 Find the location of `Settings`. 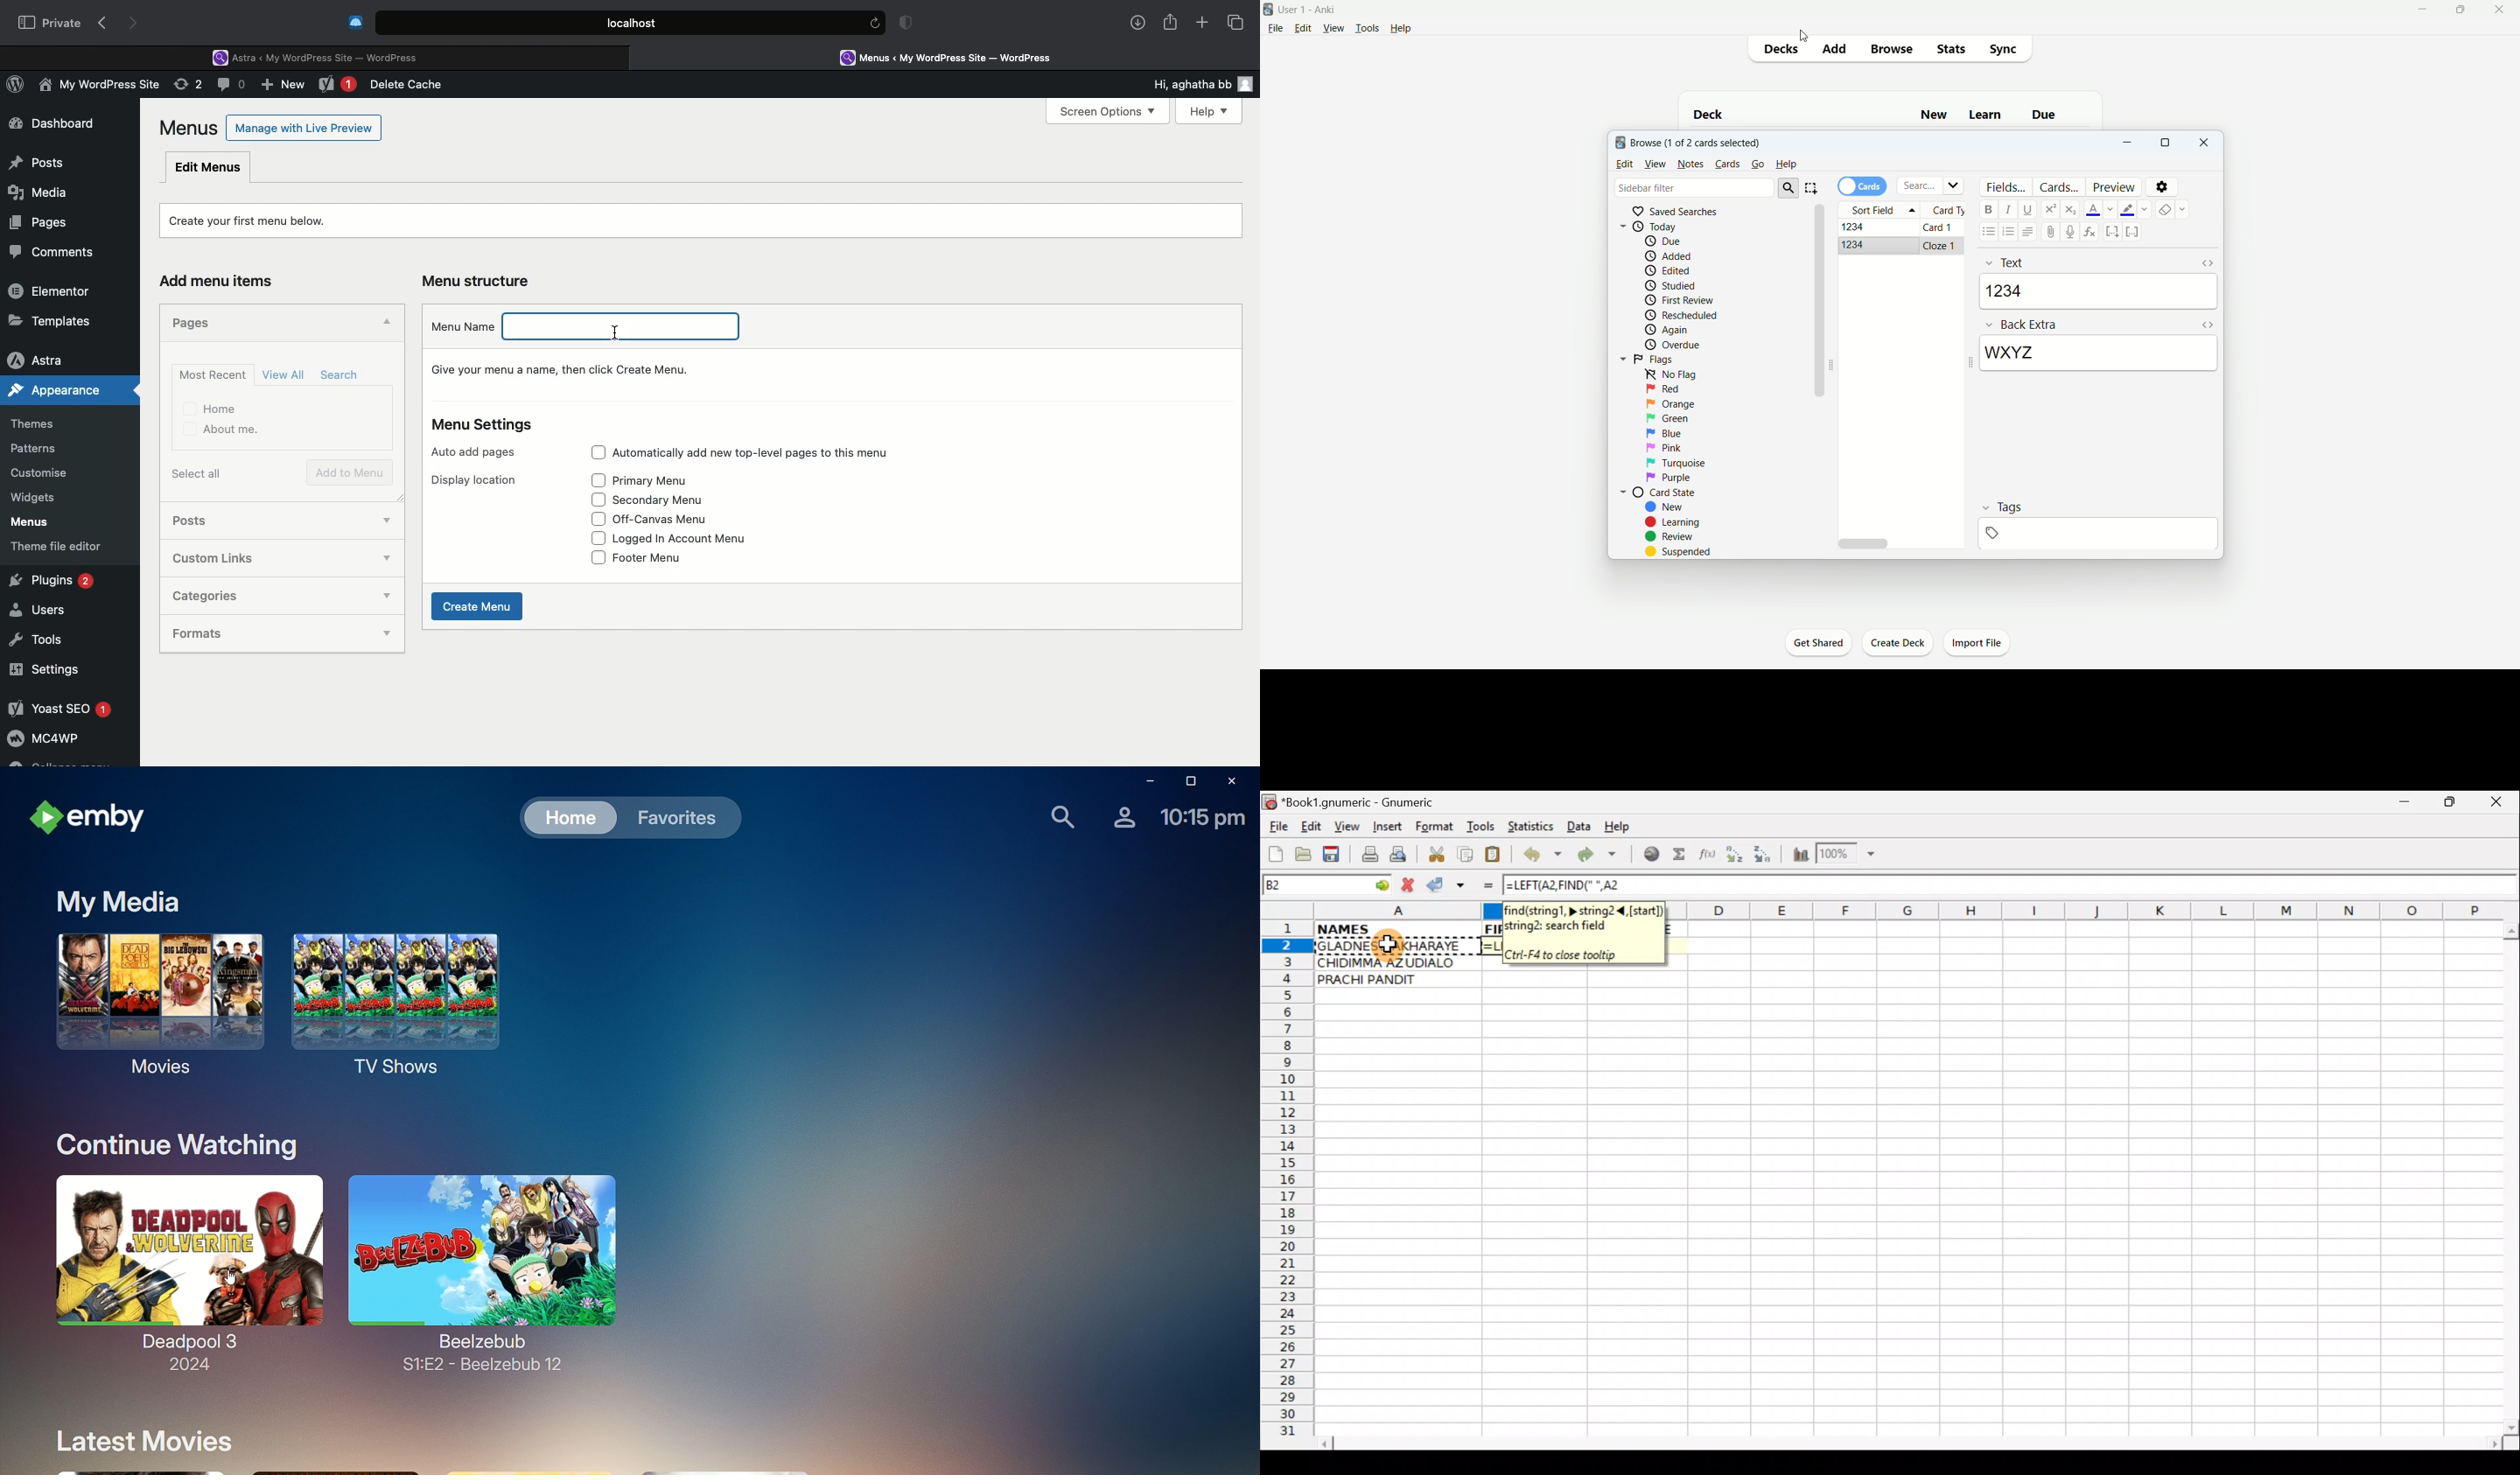

Settings is located at coordinates (46, 669).